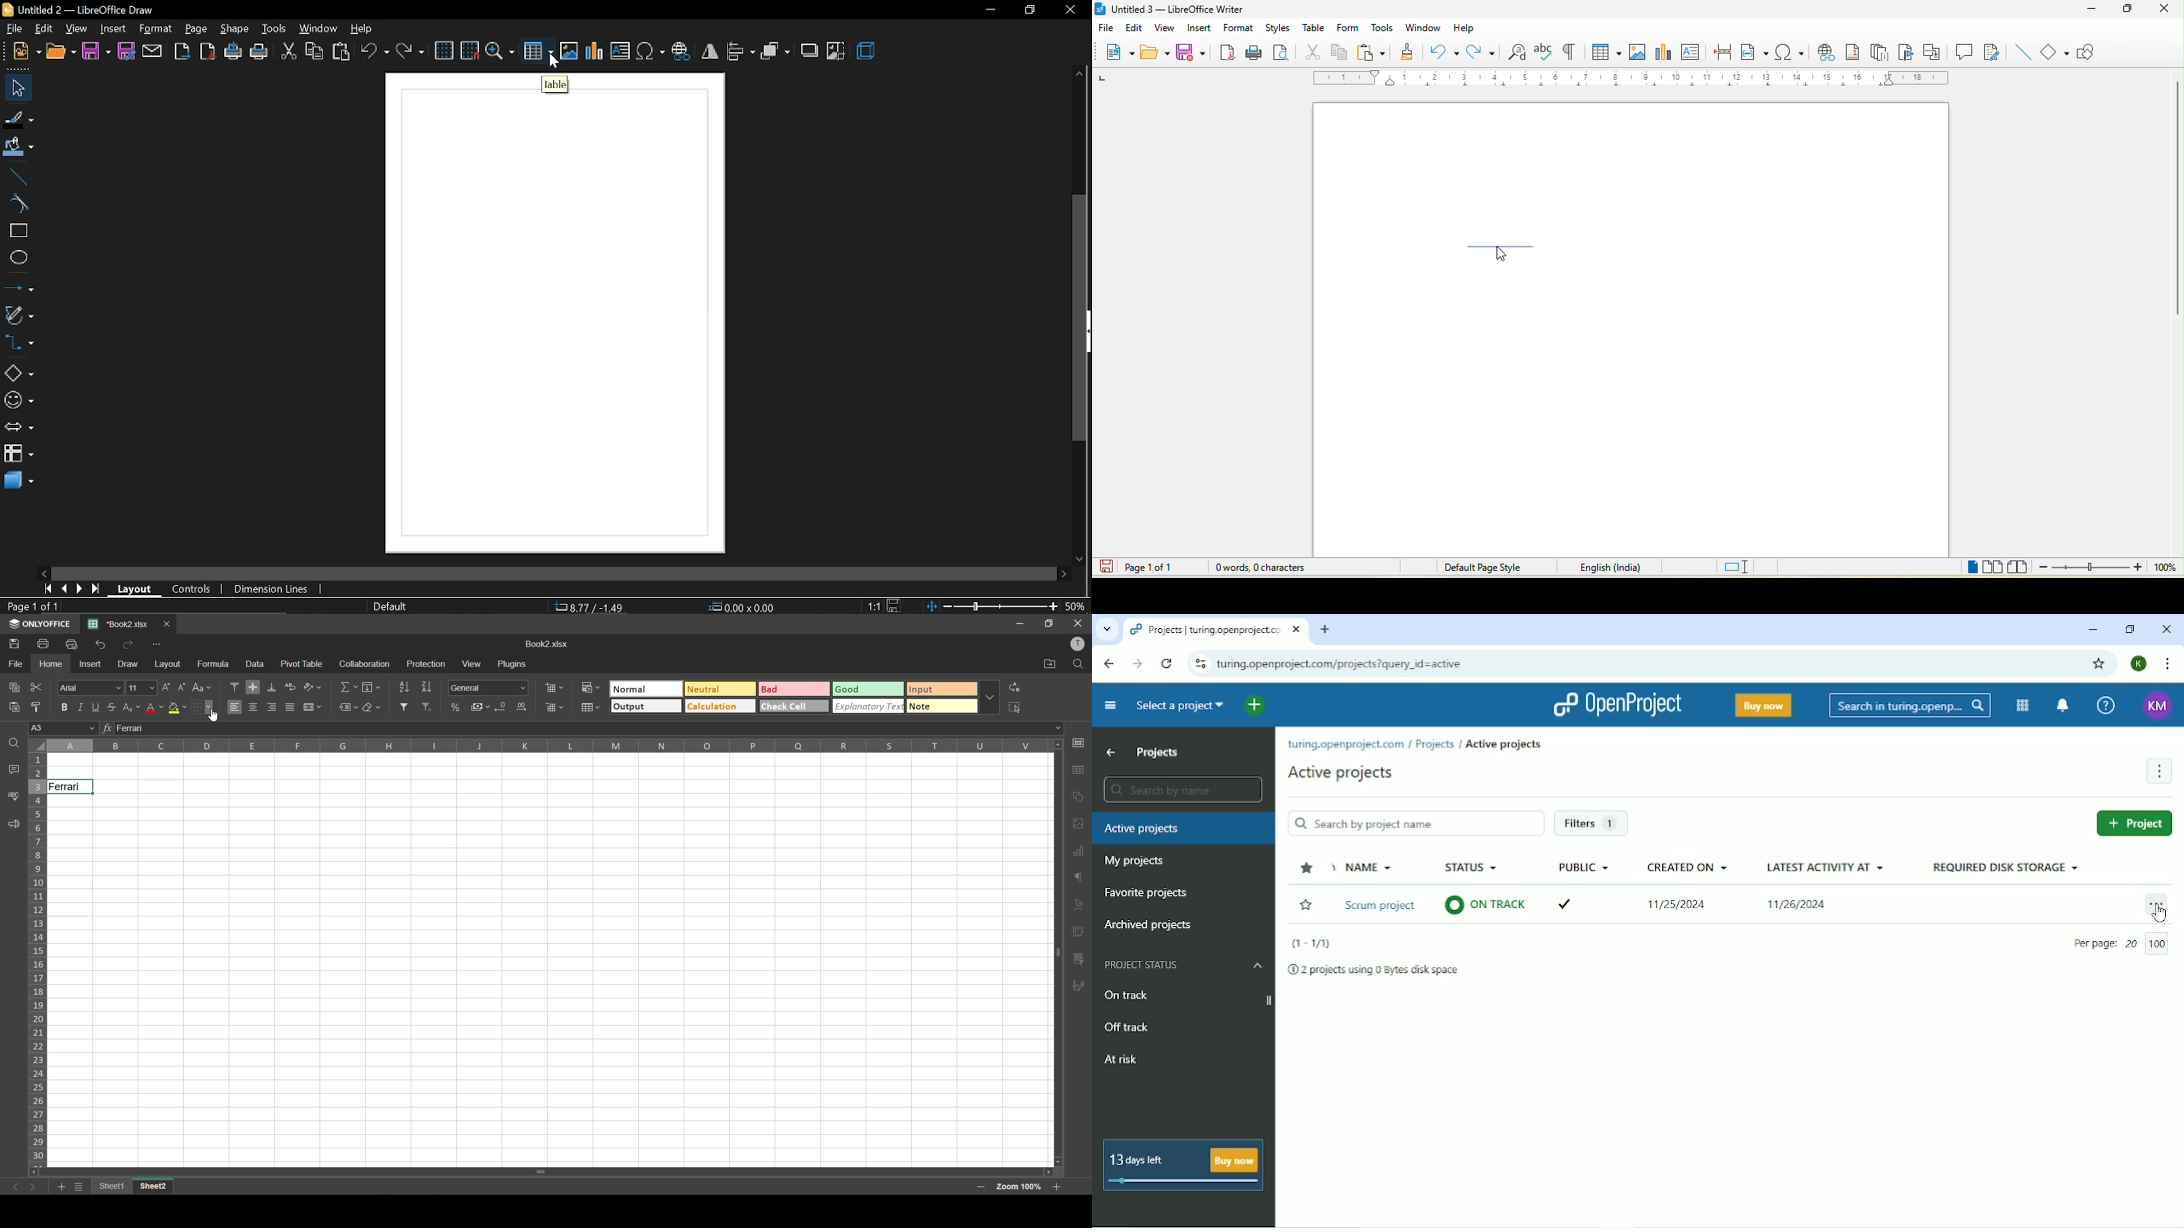 The width and height of the screenshot is (2184, 1232). I want to click on conditional formatting, so click(591, 689).